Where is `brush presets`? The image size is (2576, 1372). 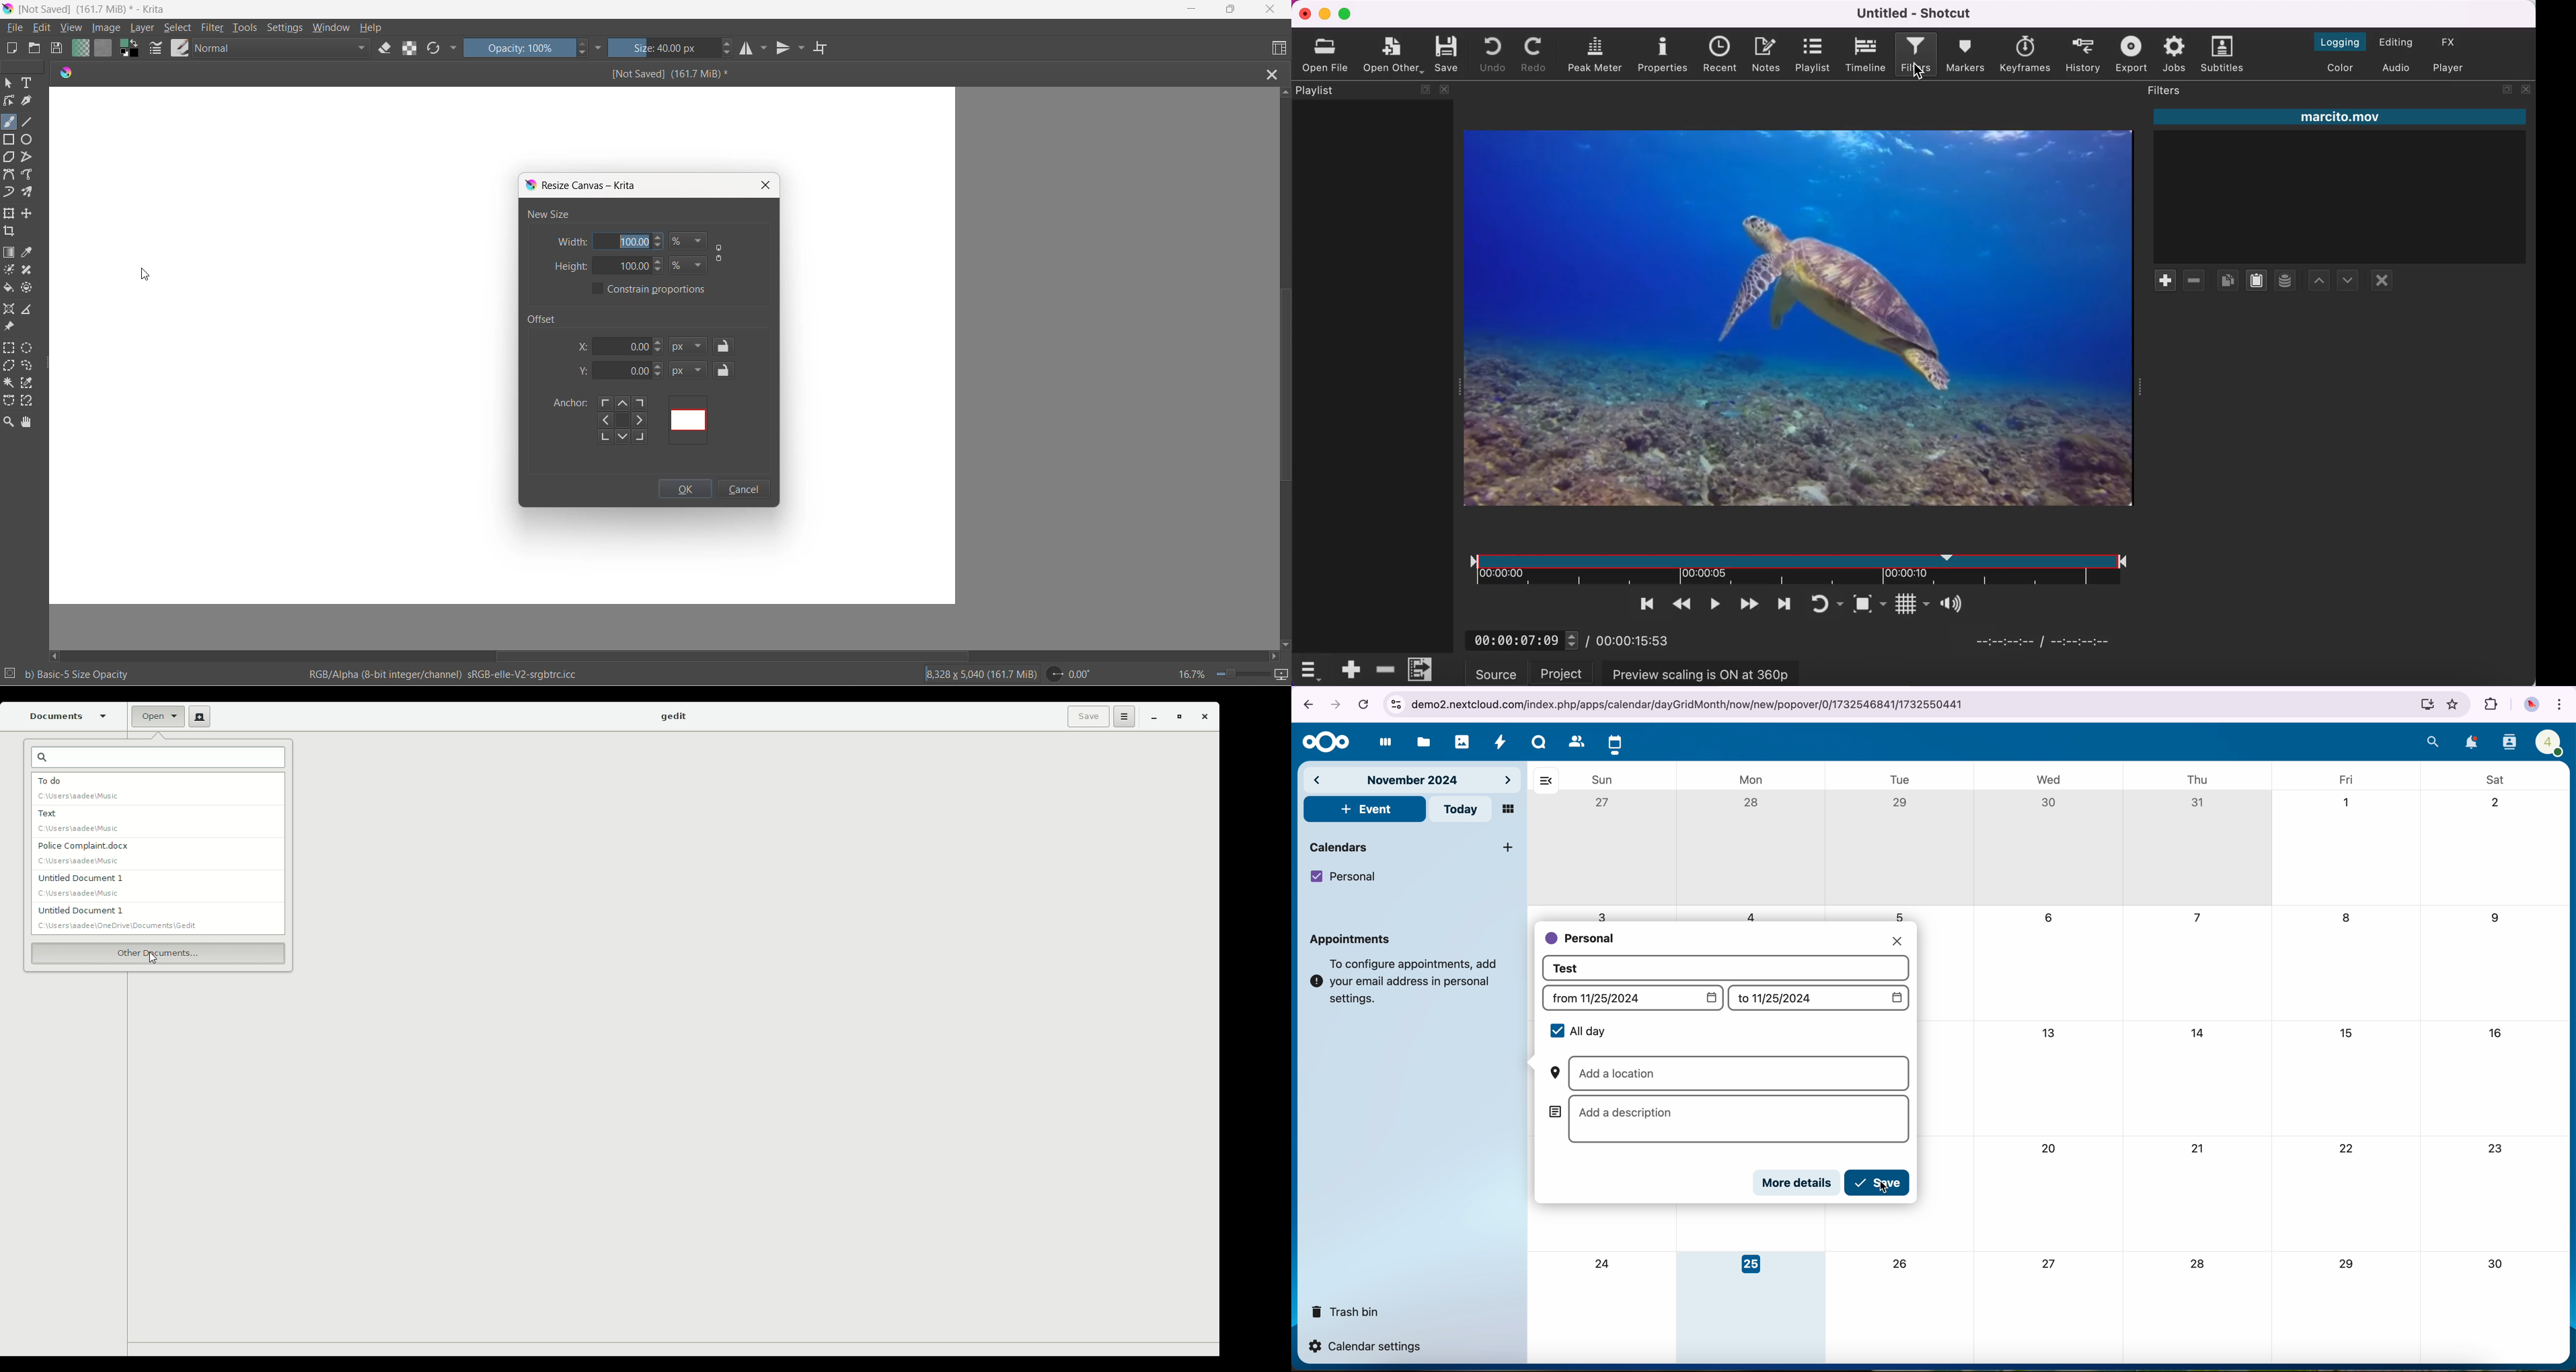 brush presets is located at coordinates (180, 48).